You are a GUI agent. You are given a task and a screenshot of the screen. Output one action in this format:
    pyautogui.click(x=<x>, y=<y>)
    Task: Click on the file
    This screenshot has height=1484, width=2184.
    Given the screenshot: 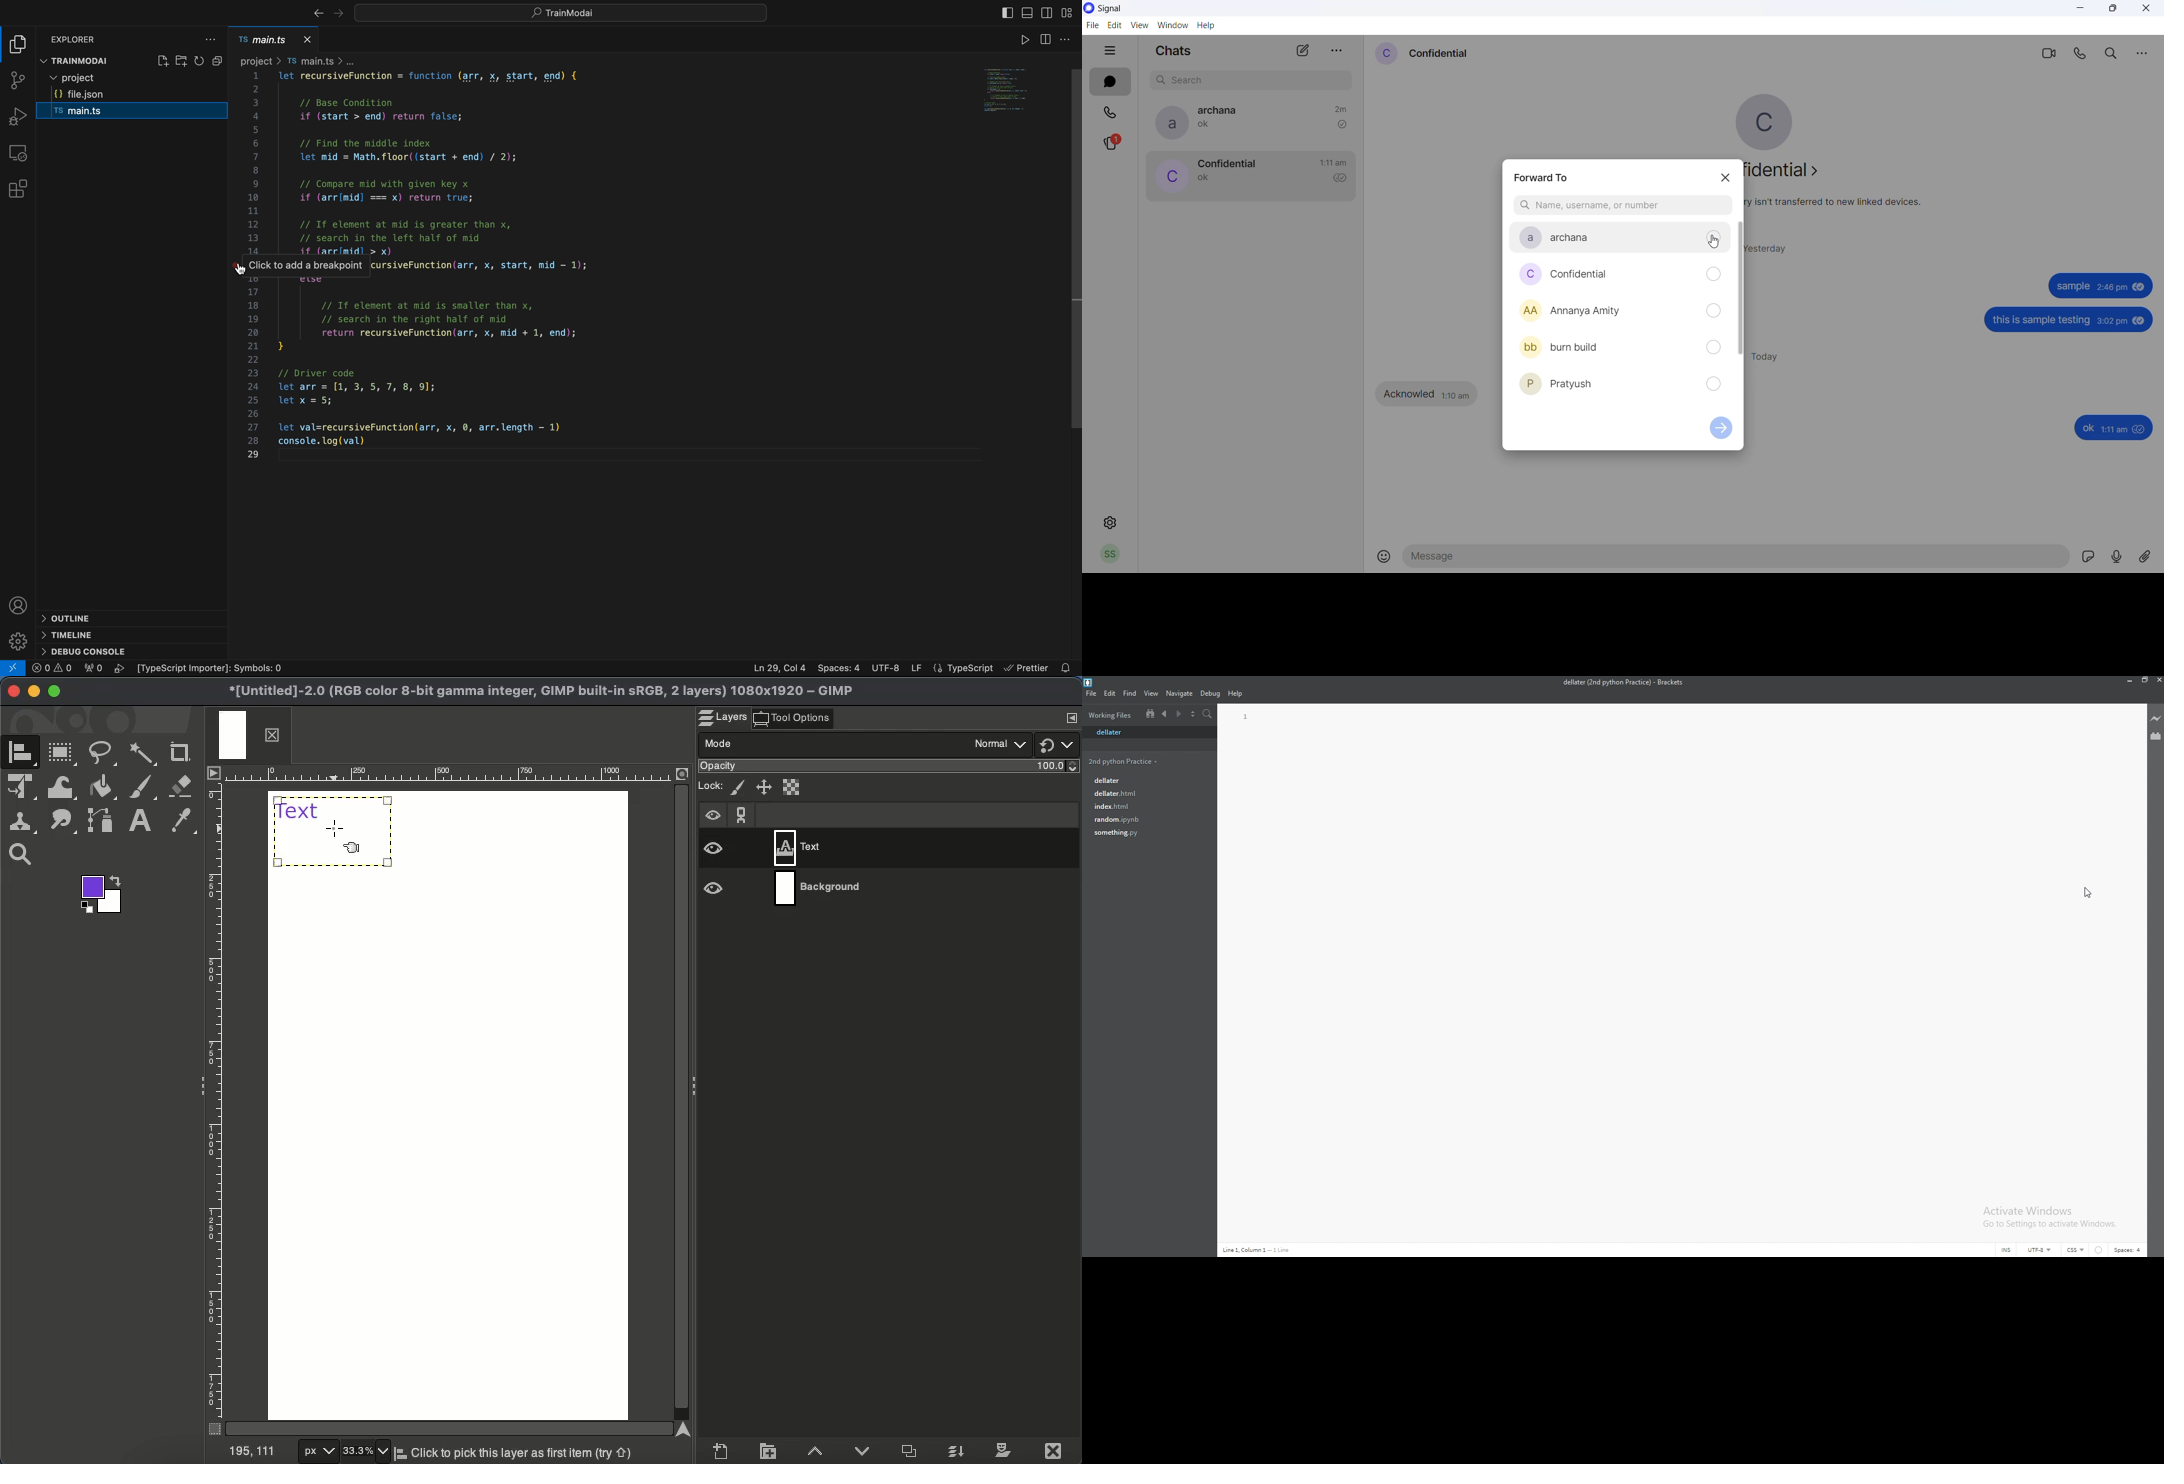 What is the action you would take?
    pyautogui.click(x=1147, y=732)
    